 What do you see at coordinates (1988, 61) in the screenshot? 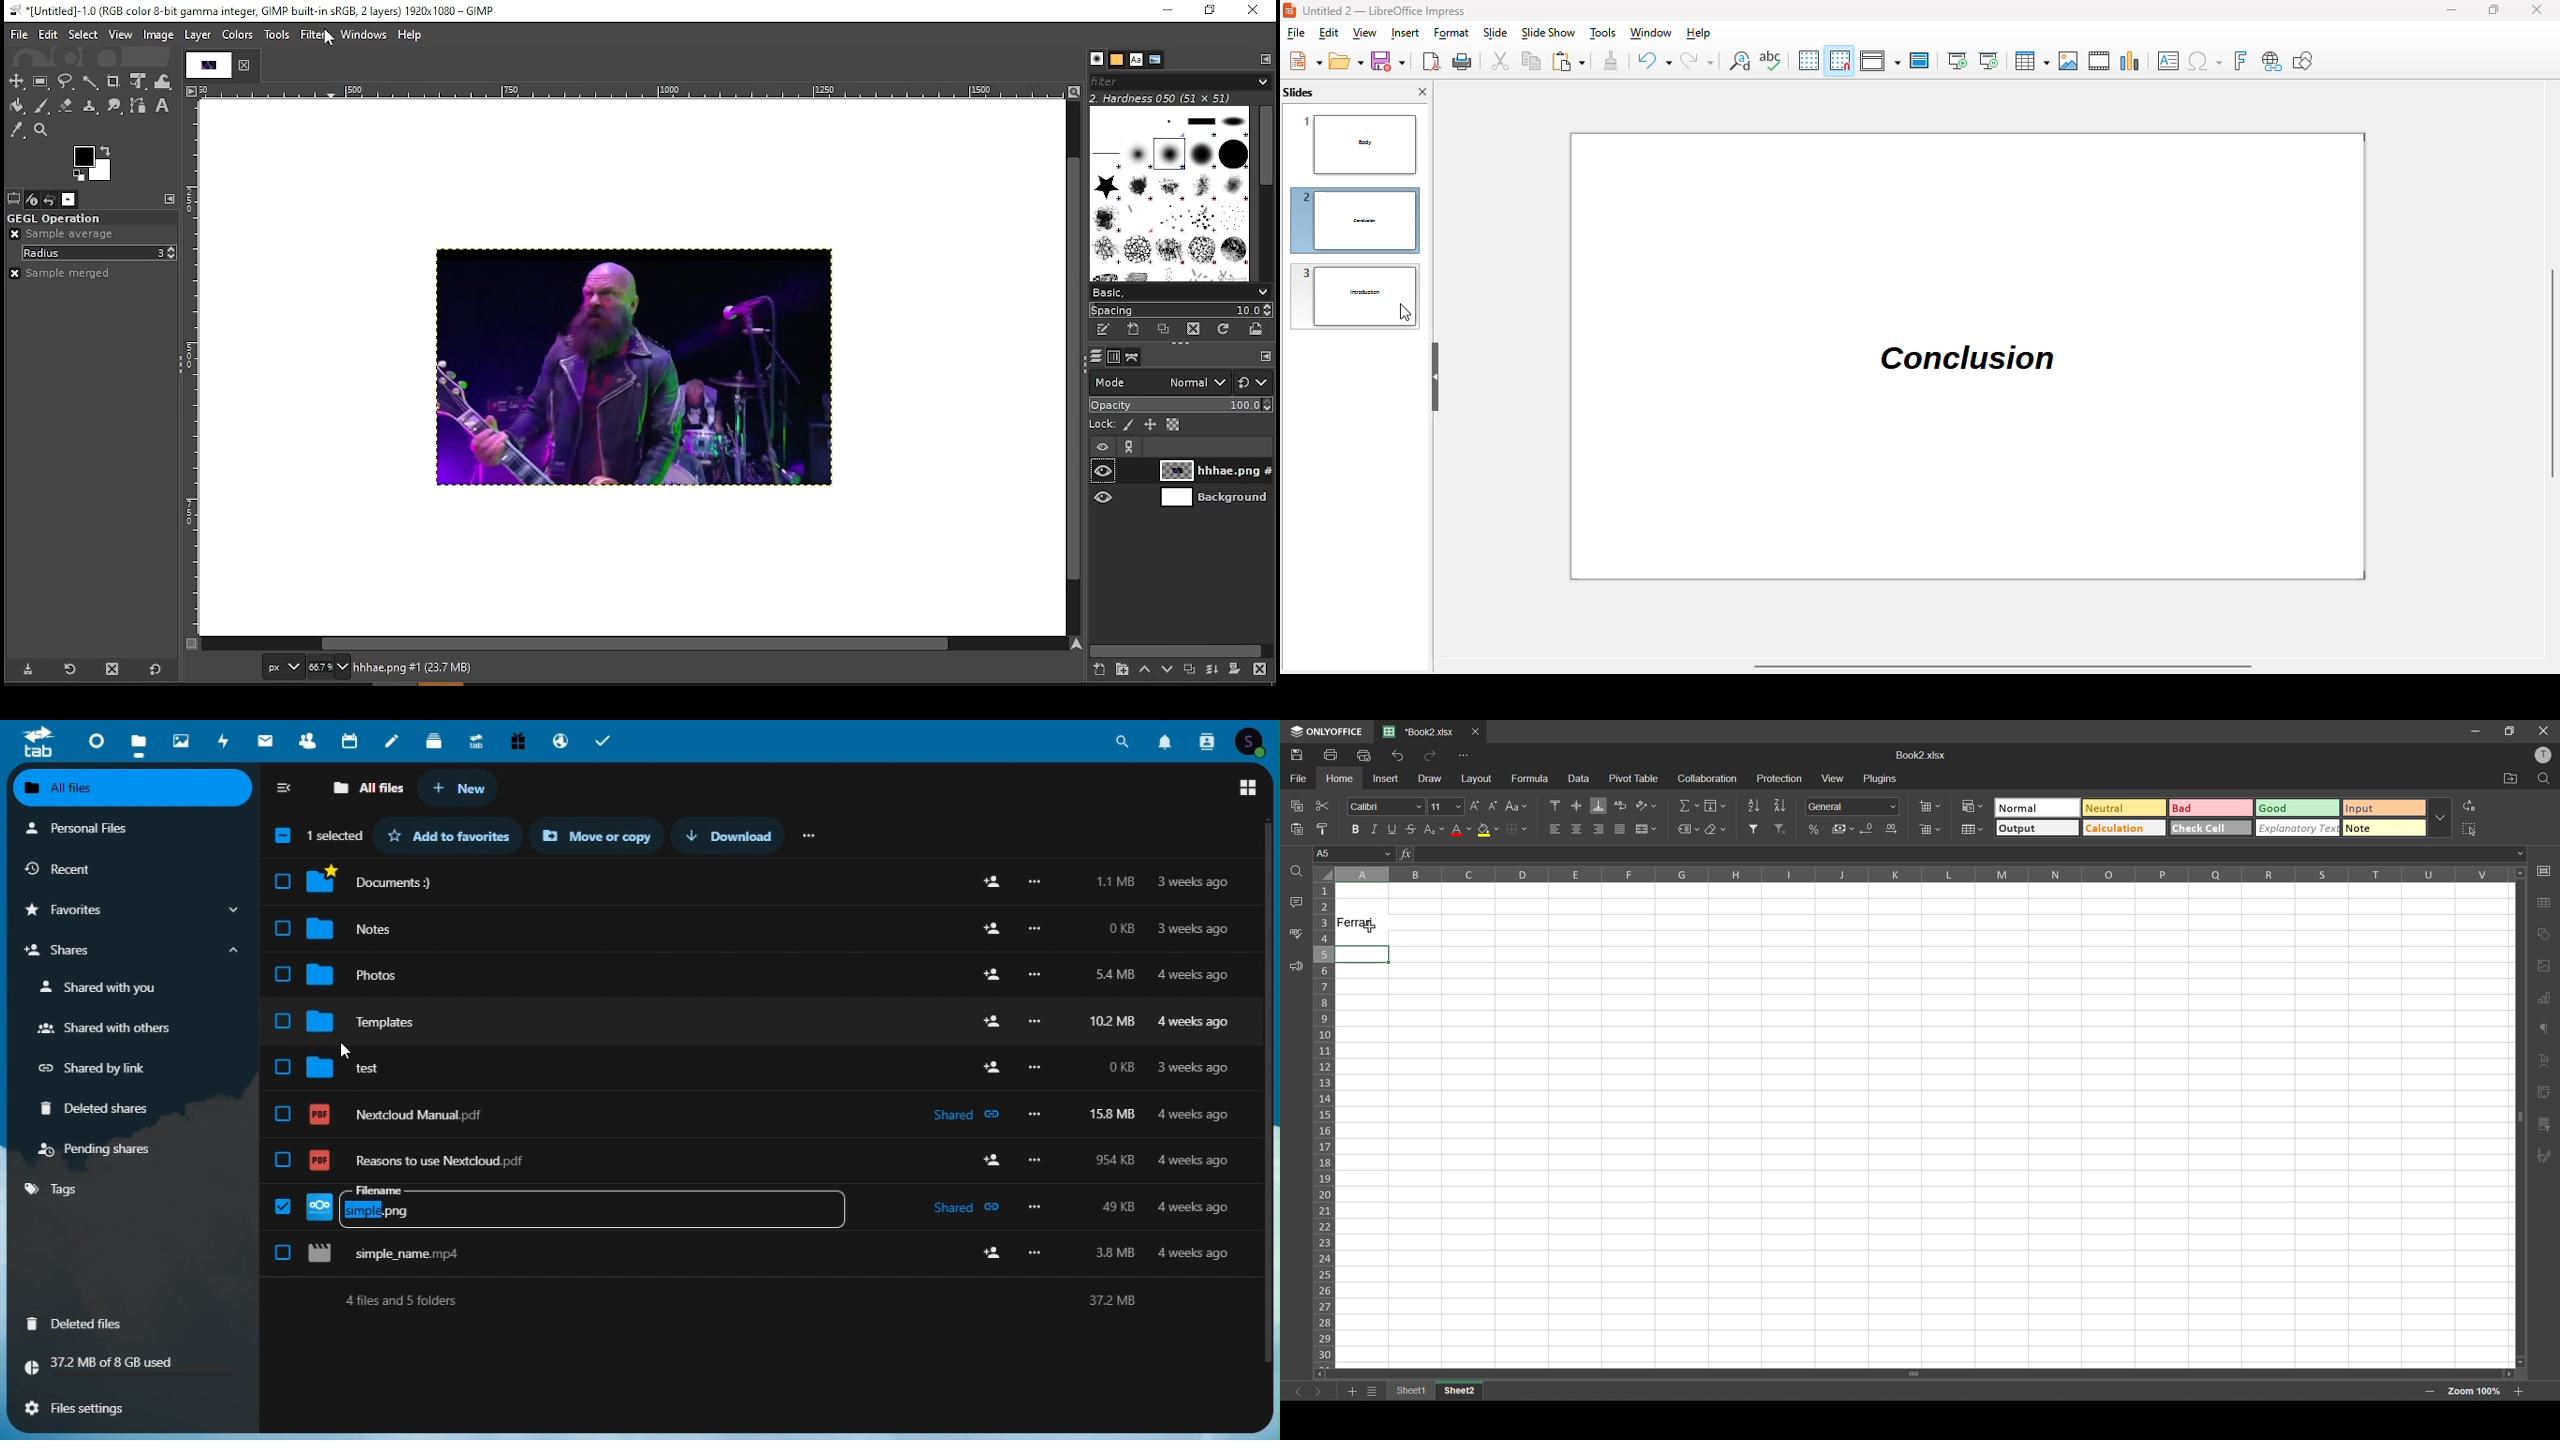
I see `start from current slide` at bounding box center [1988, 61].